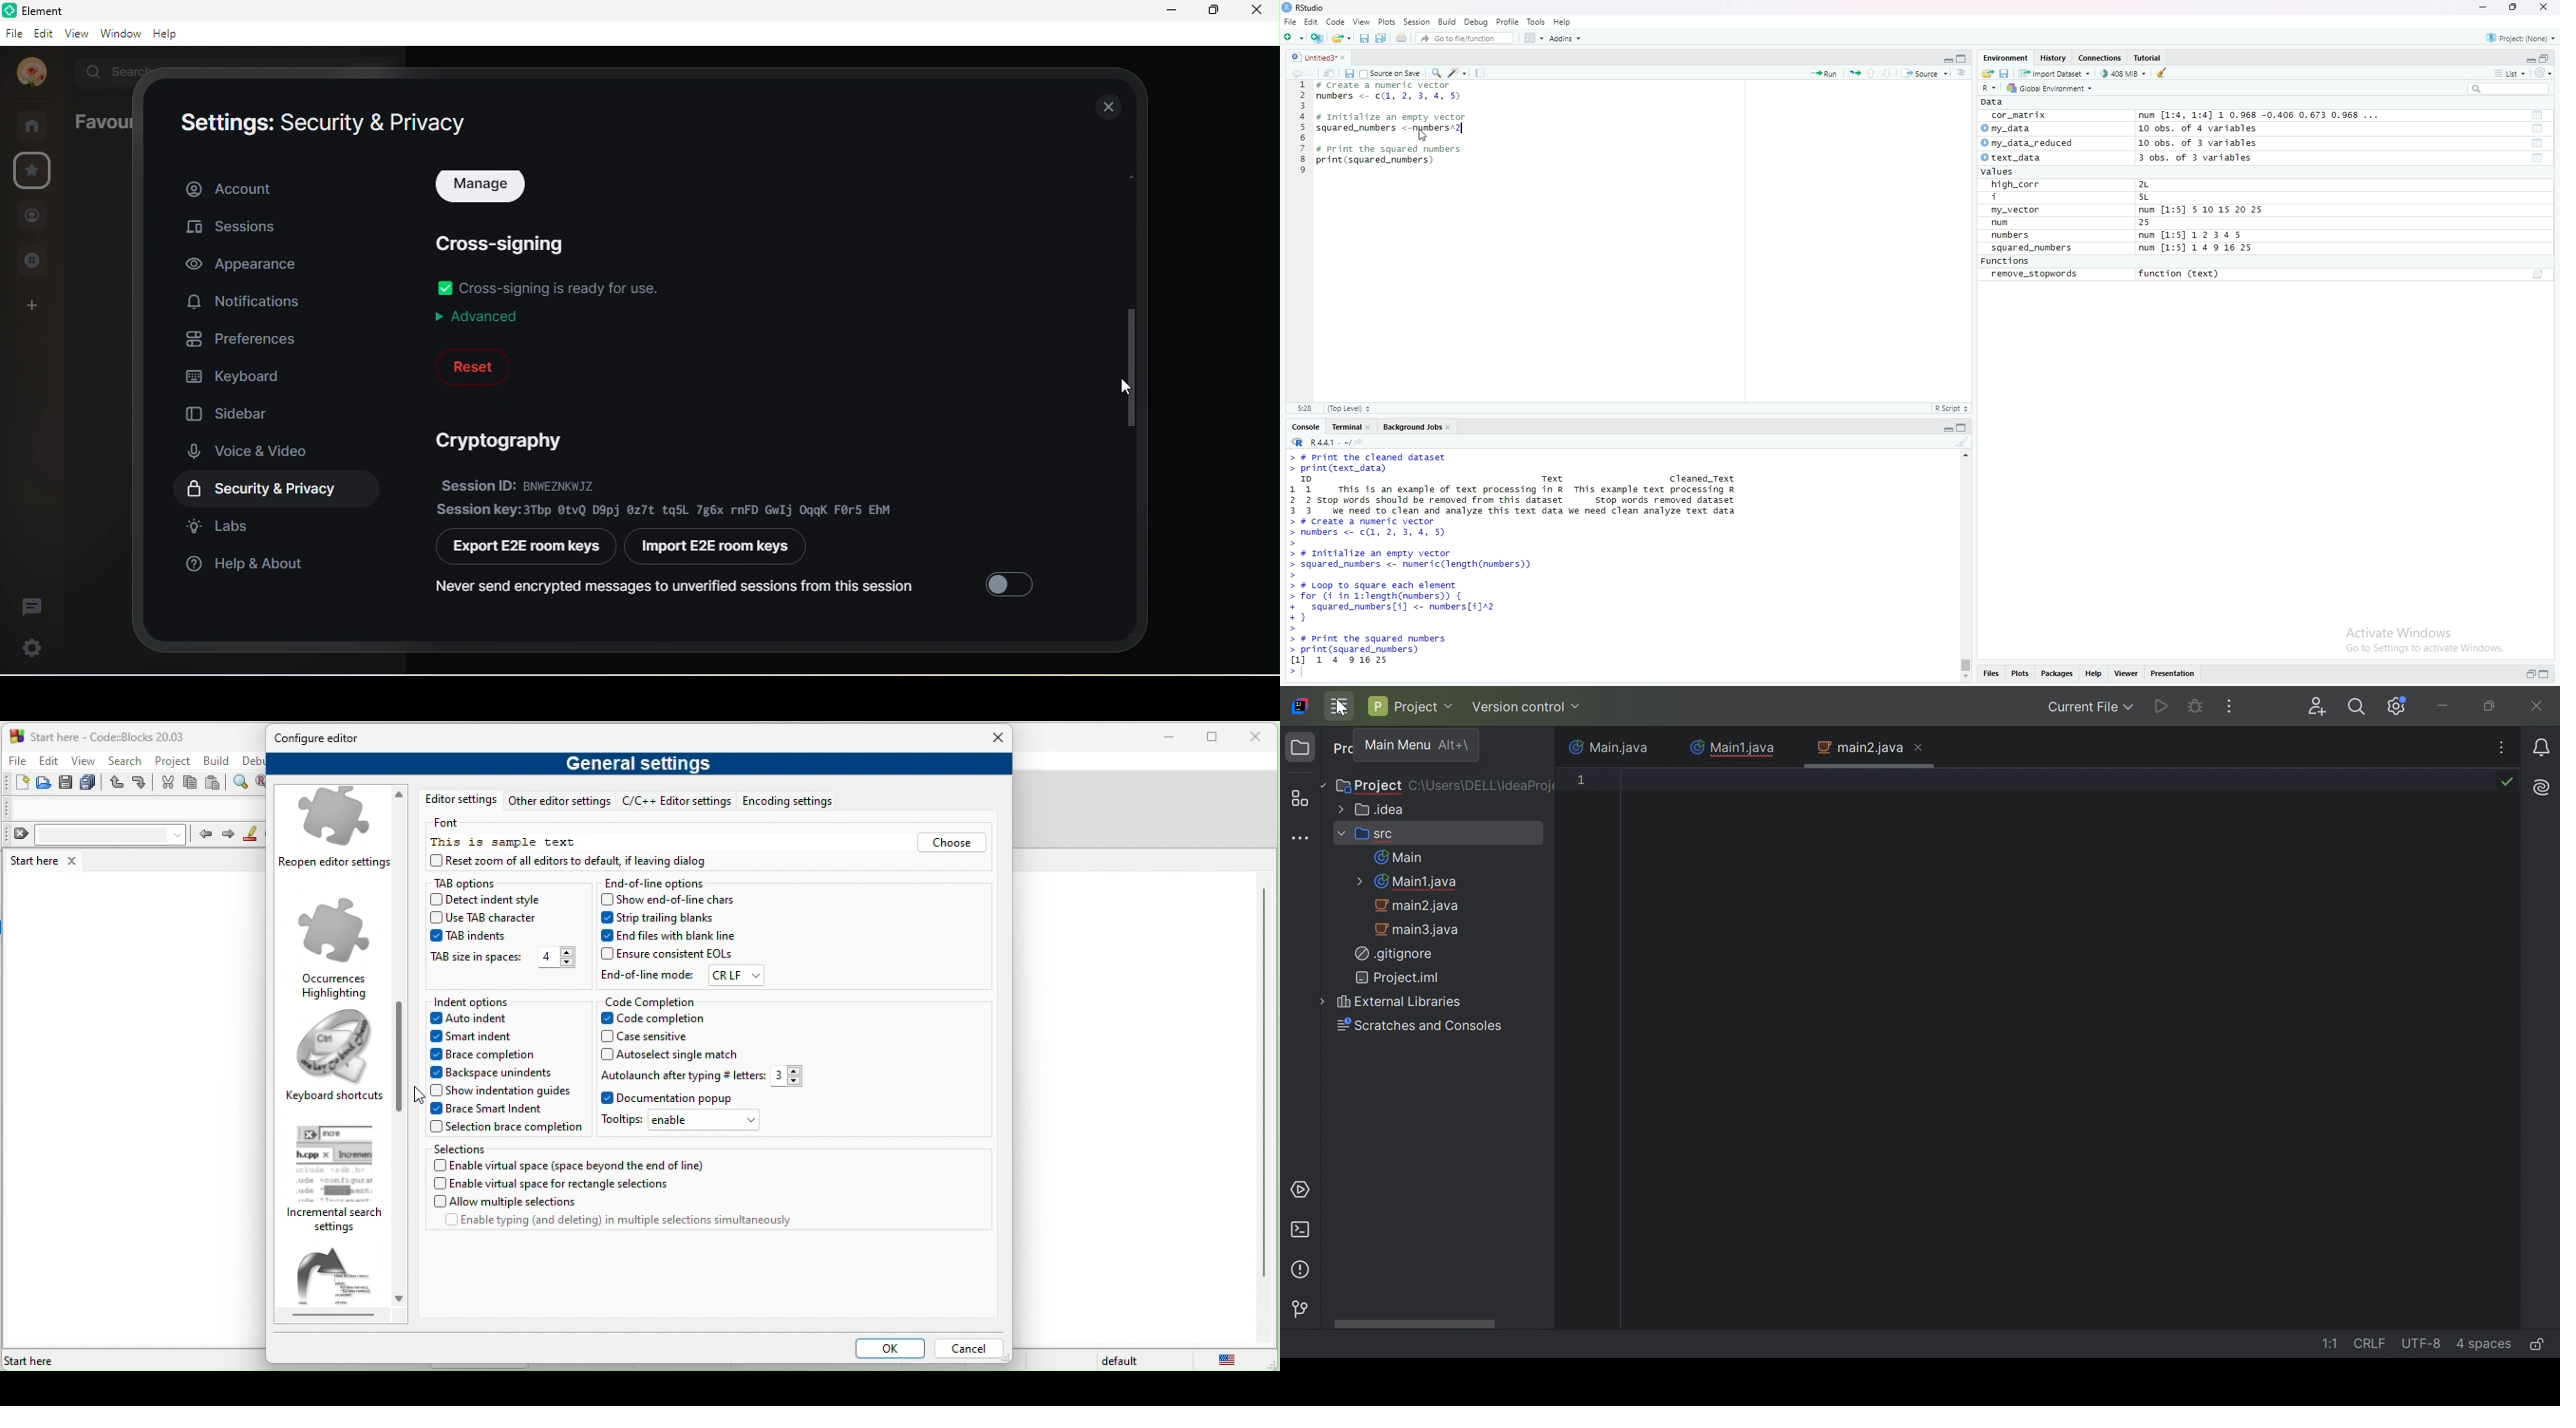 The height and width of the screenshot is (1428, 2576). I want to click on sessions, so click(239, 231).